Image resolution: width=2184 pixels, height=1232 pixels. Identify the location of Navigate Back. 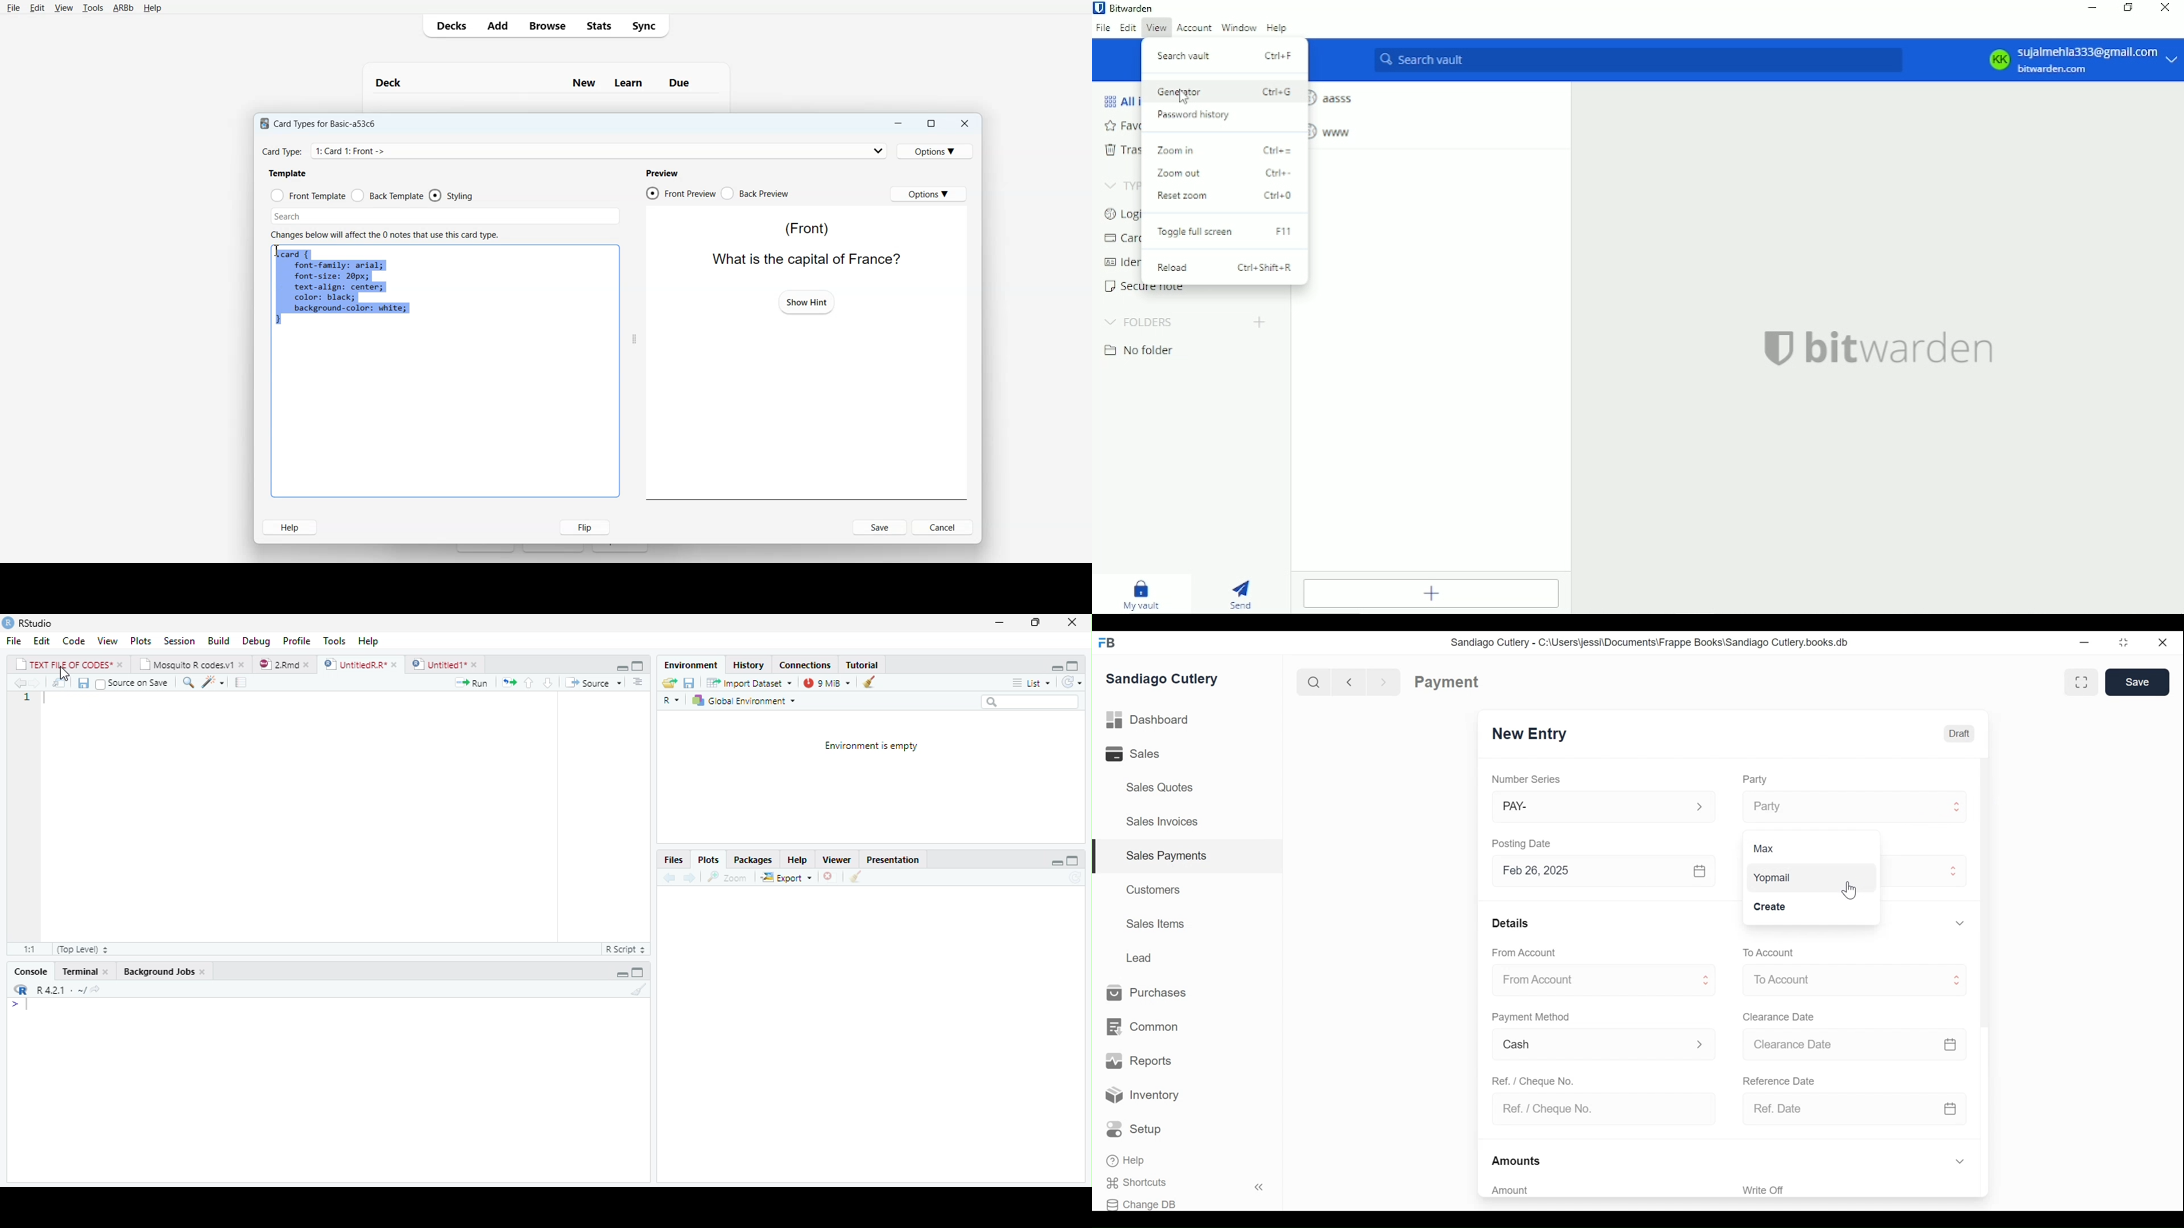
(1347, 682).